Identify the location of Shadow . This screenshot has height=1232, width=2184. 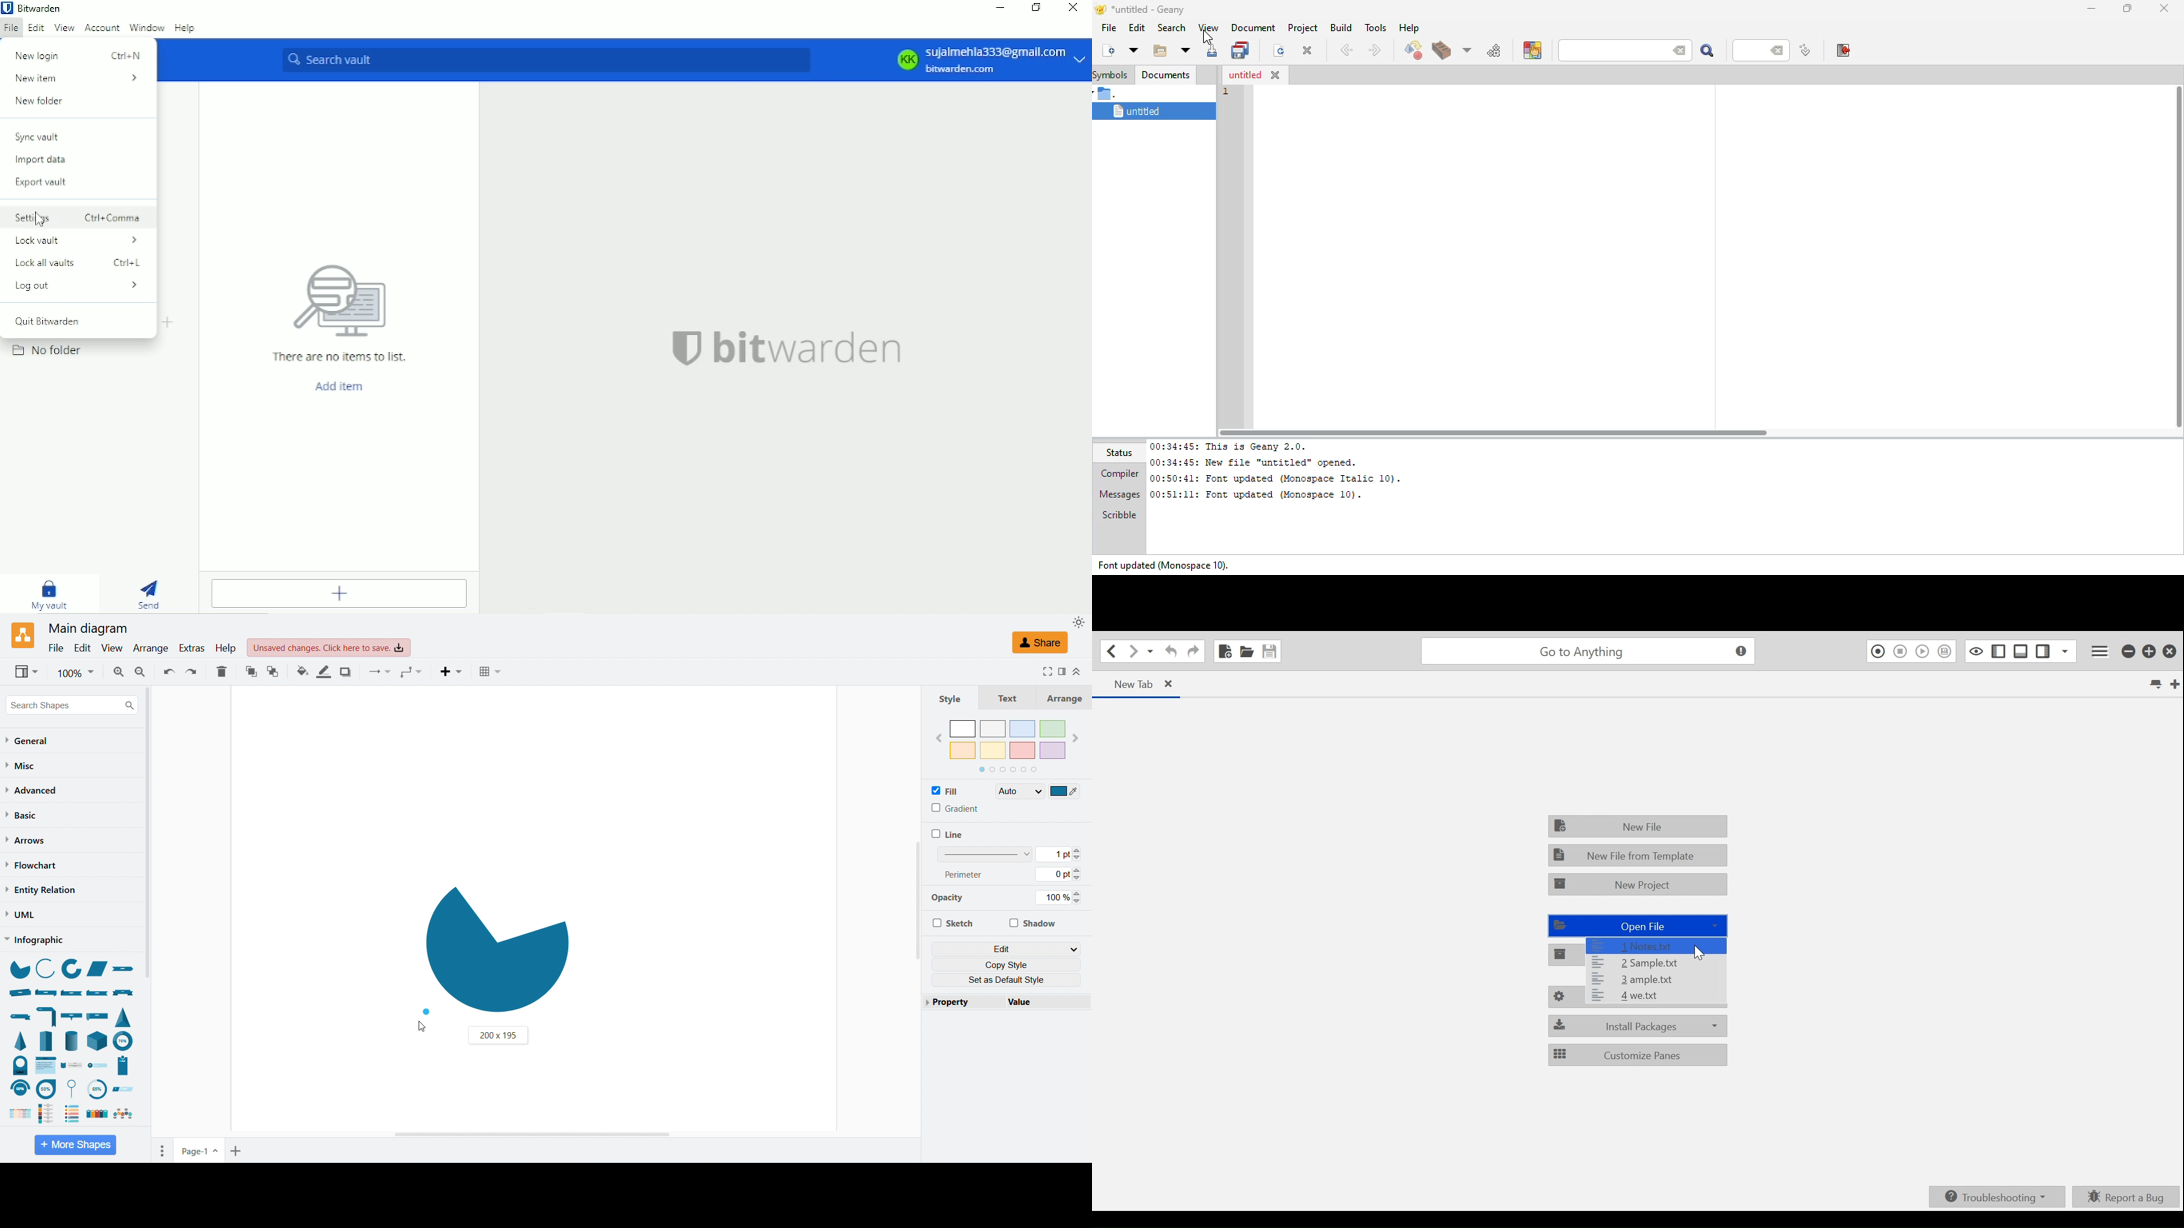
(1032, 923).